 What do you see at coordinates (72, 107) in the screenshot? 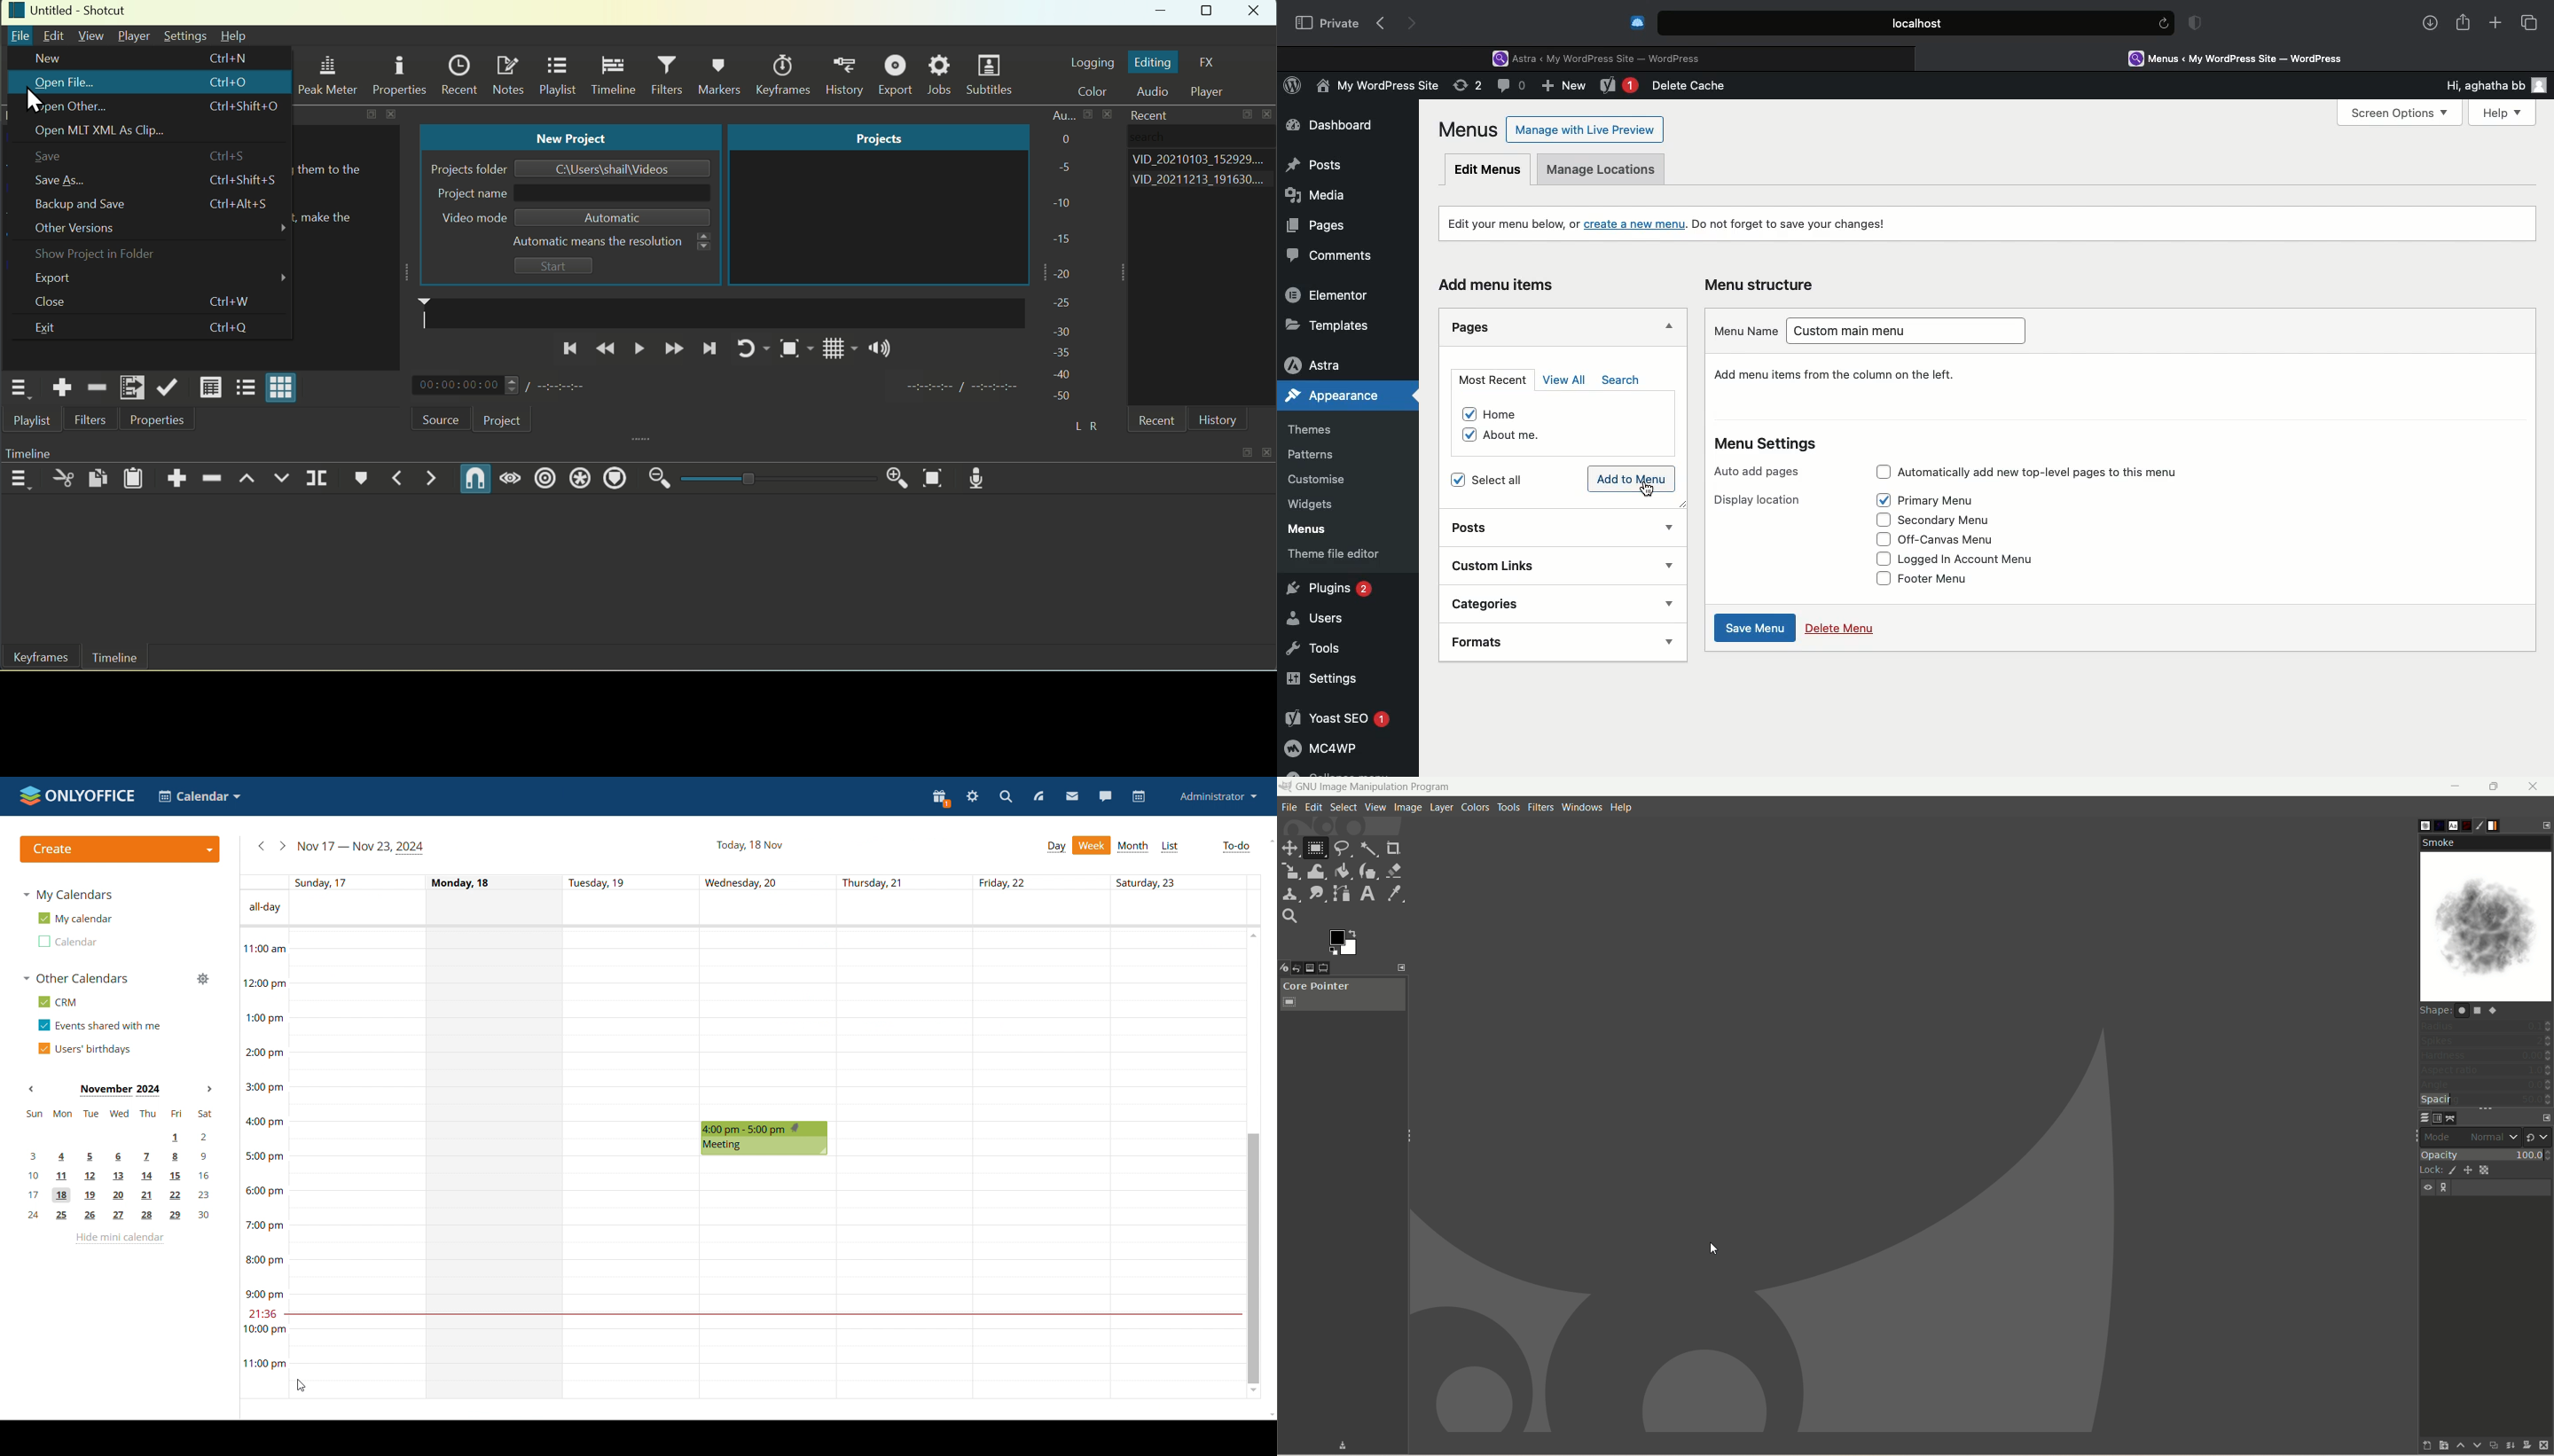
I see `Open Other...` at bounding box center [72, 107].